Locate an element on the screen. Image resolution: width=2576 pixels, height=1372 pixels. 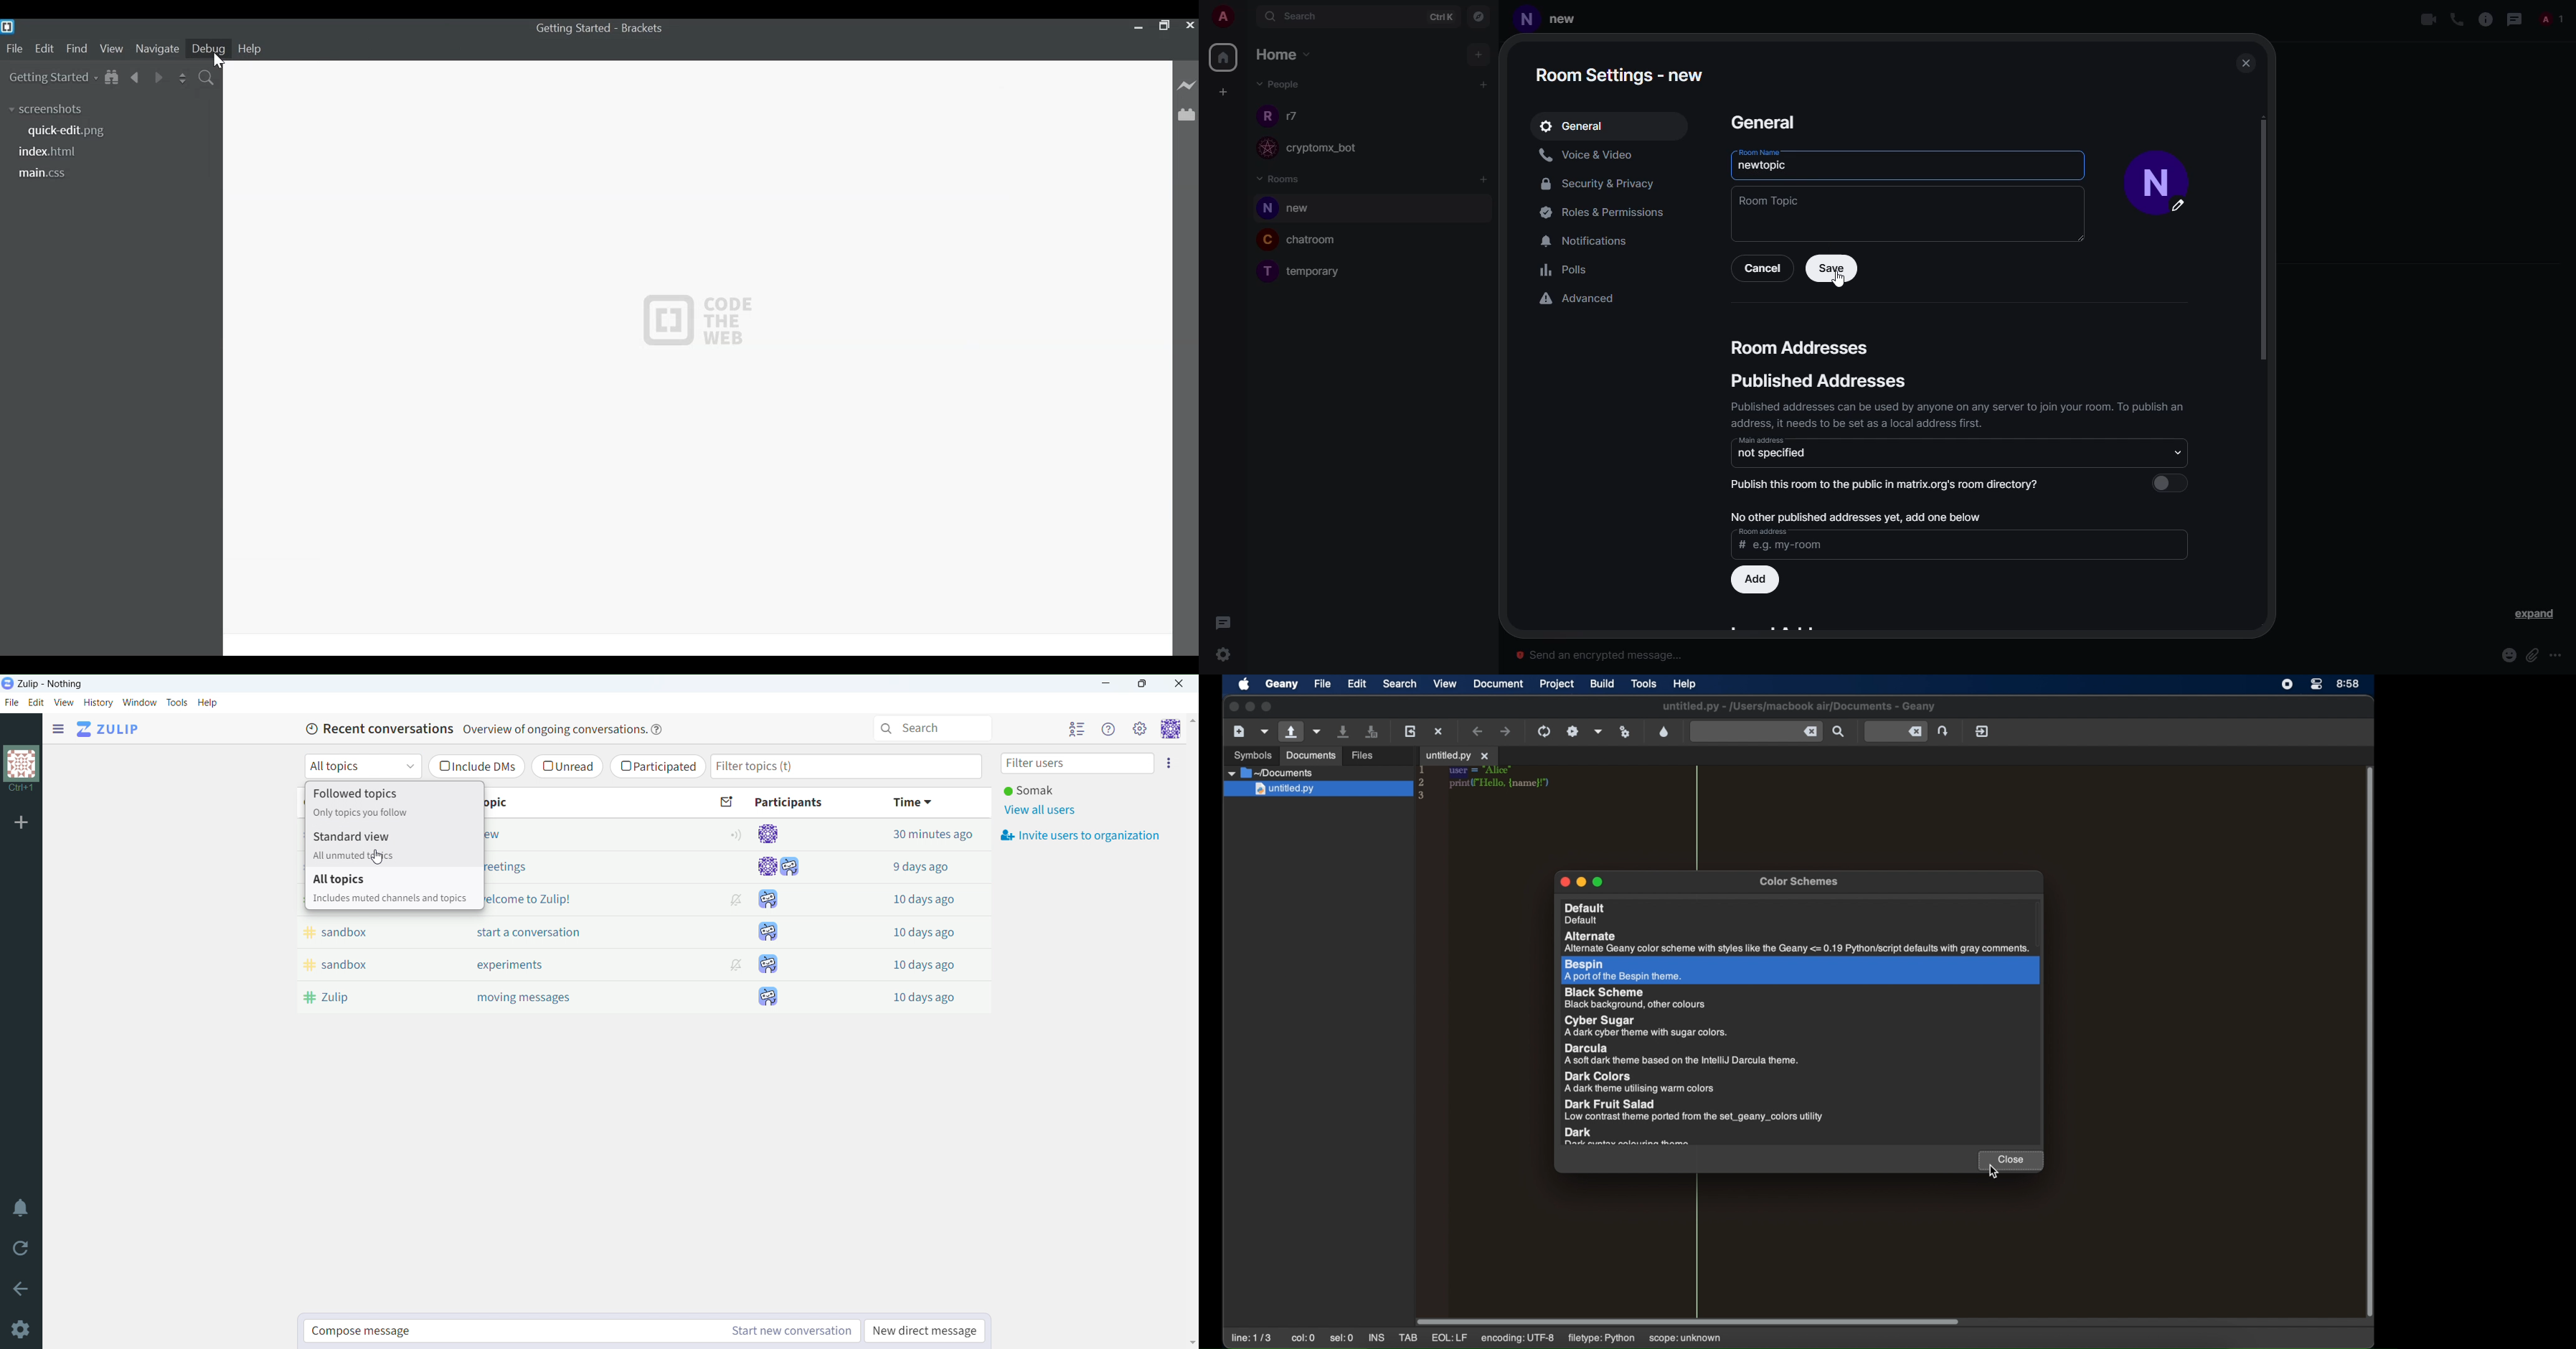
more is located at coordinates (2557, 656).